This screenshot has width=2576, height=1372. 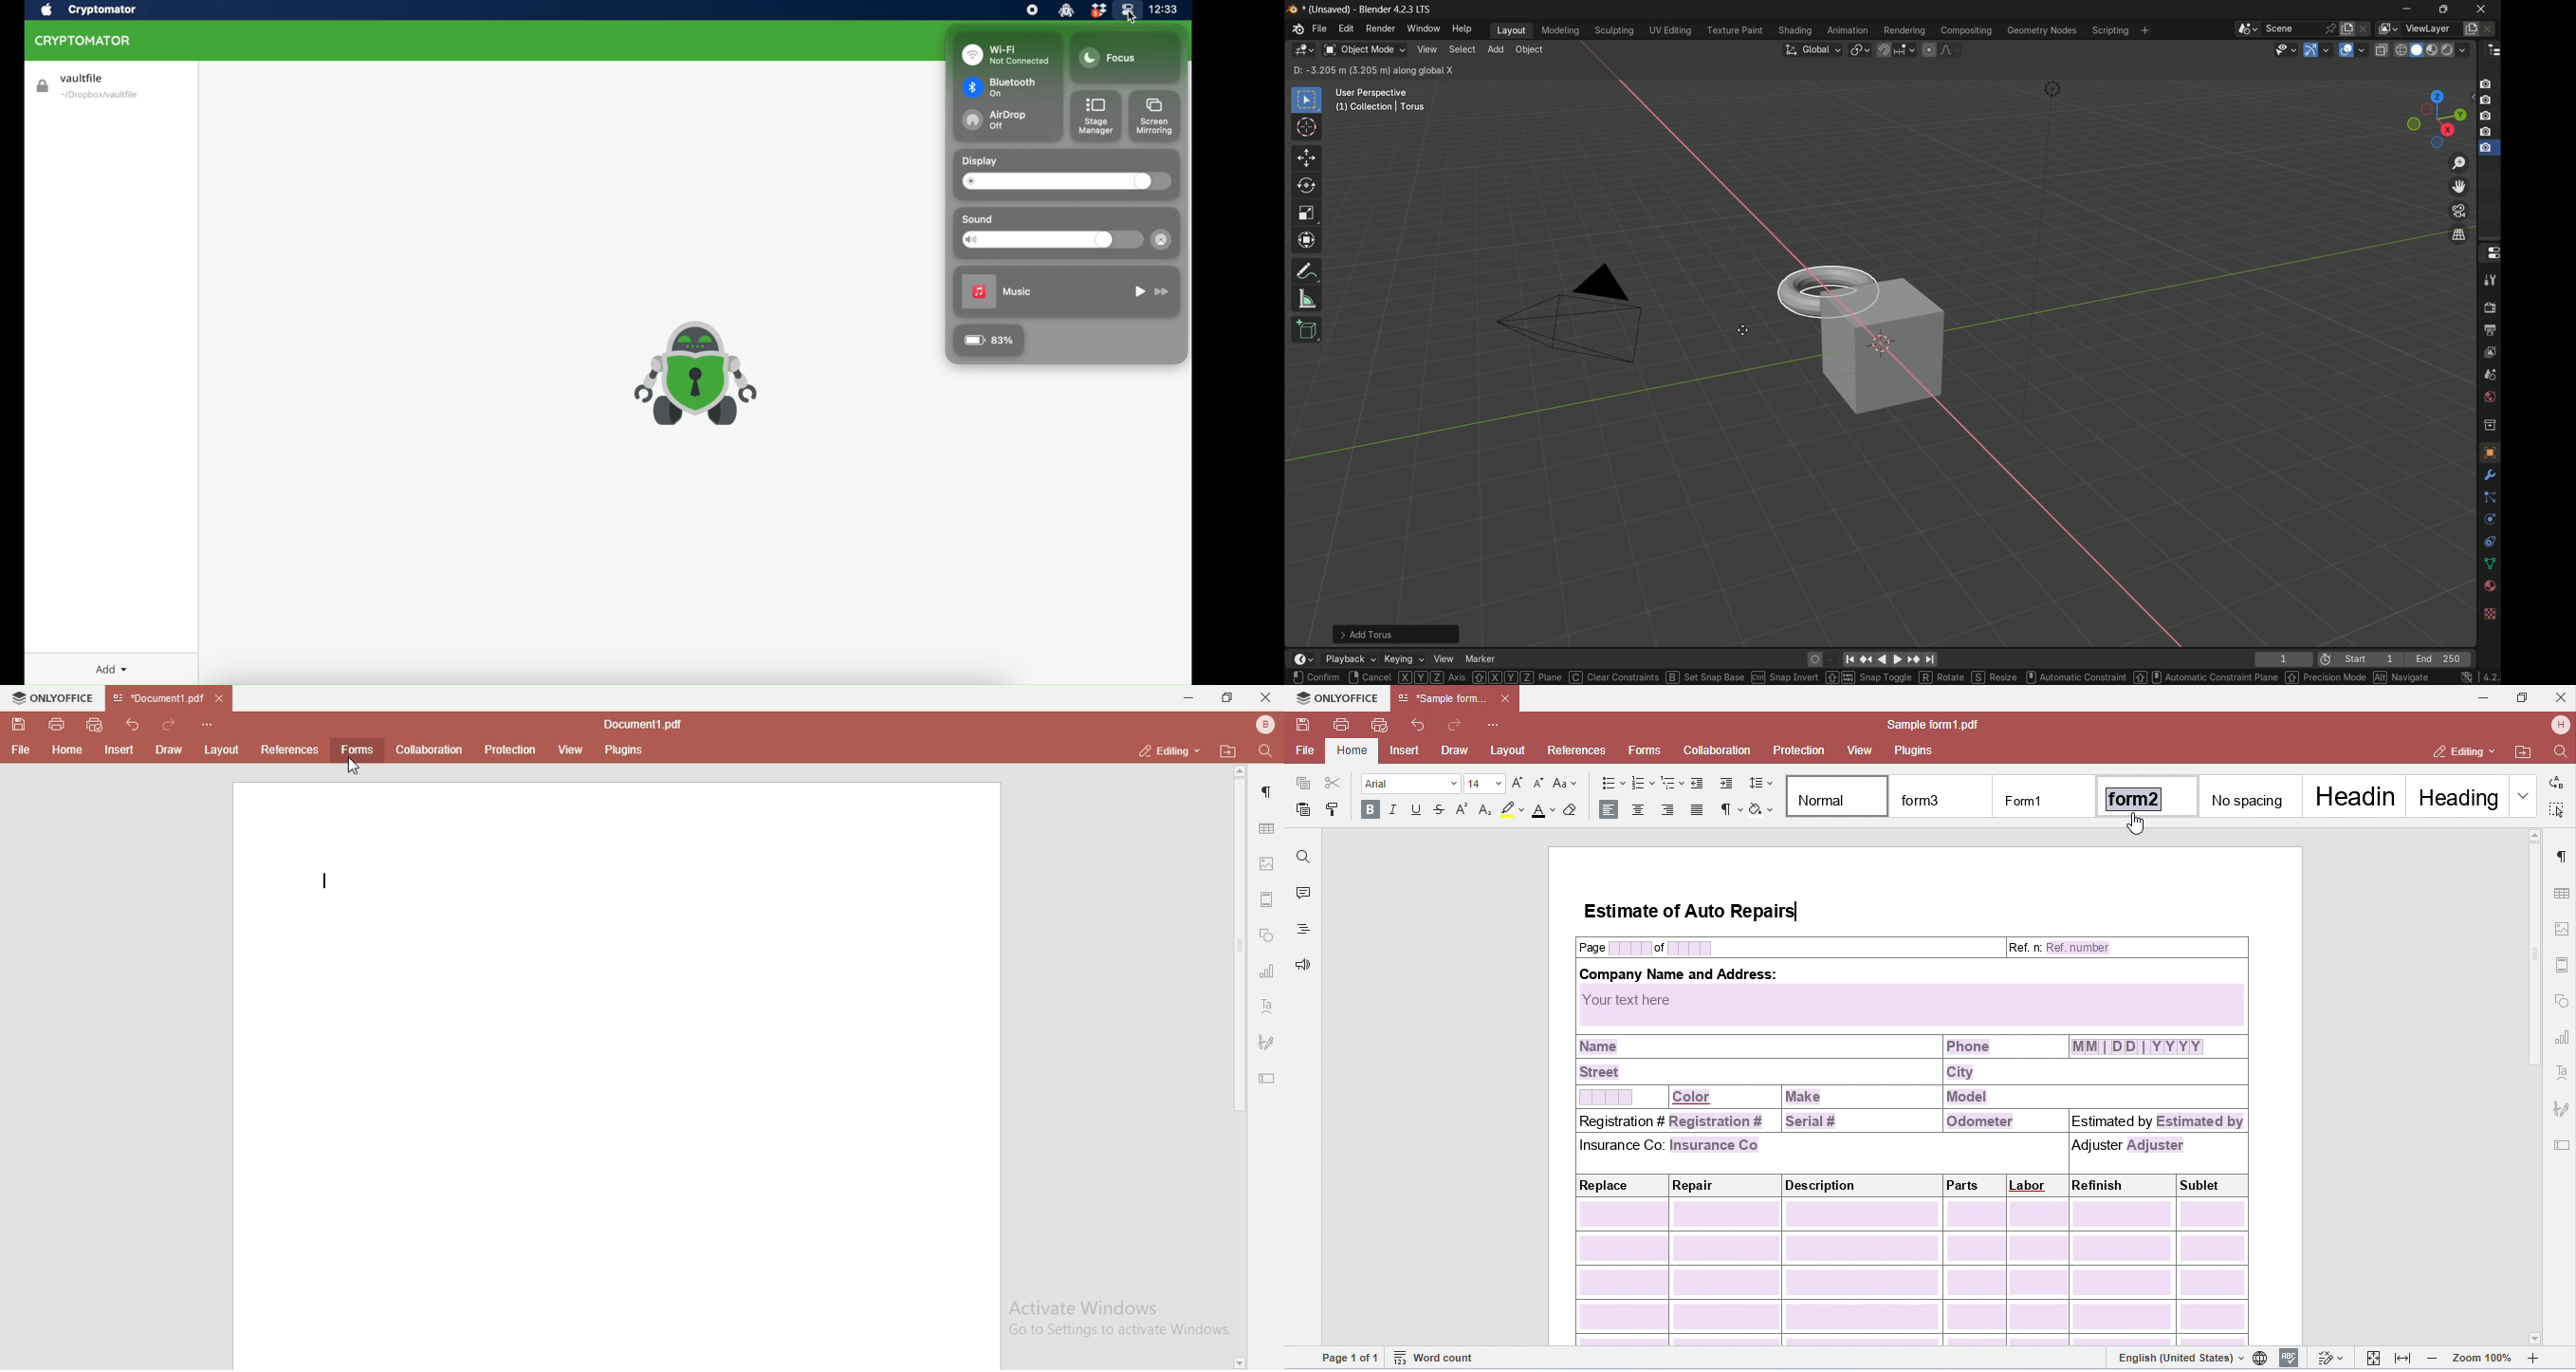 What do you see at coordinates (2326, 661) in the screenshot?
I see `icon` at bounding box center [2326, 661].